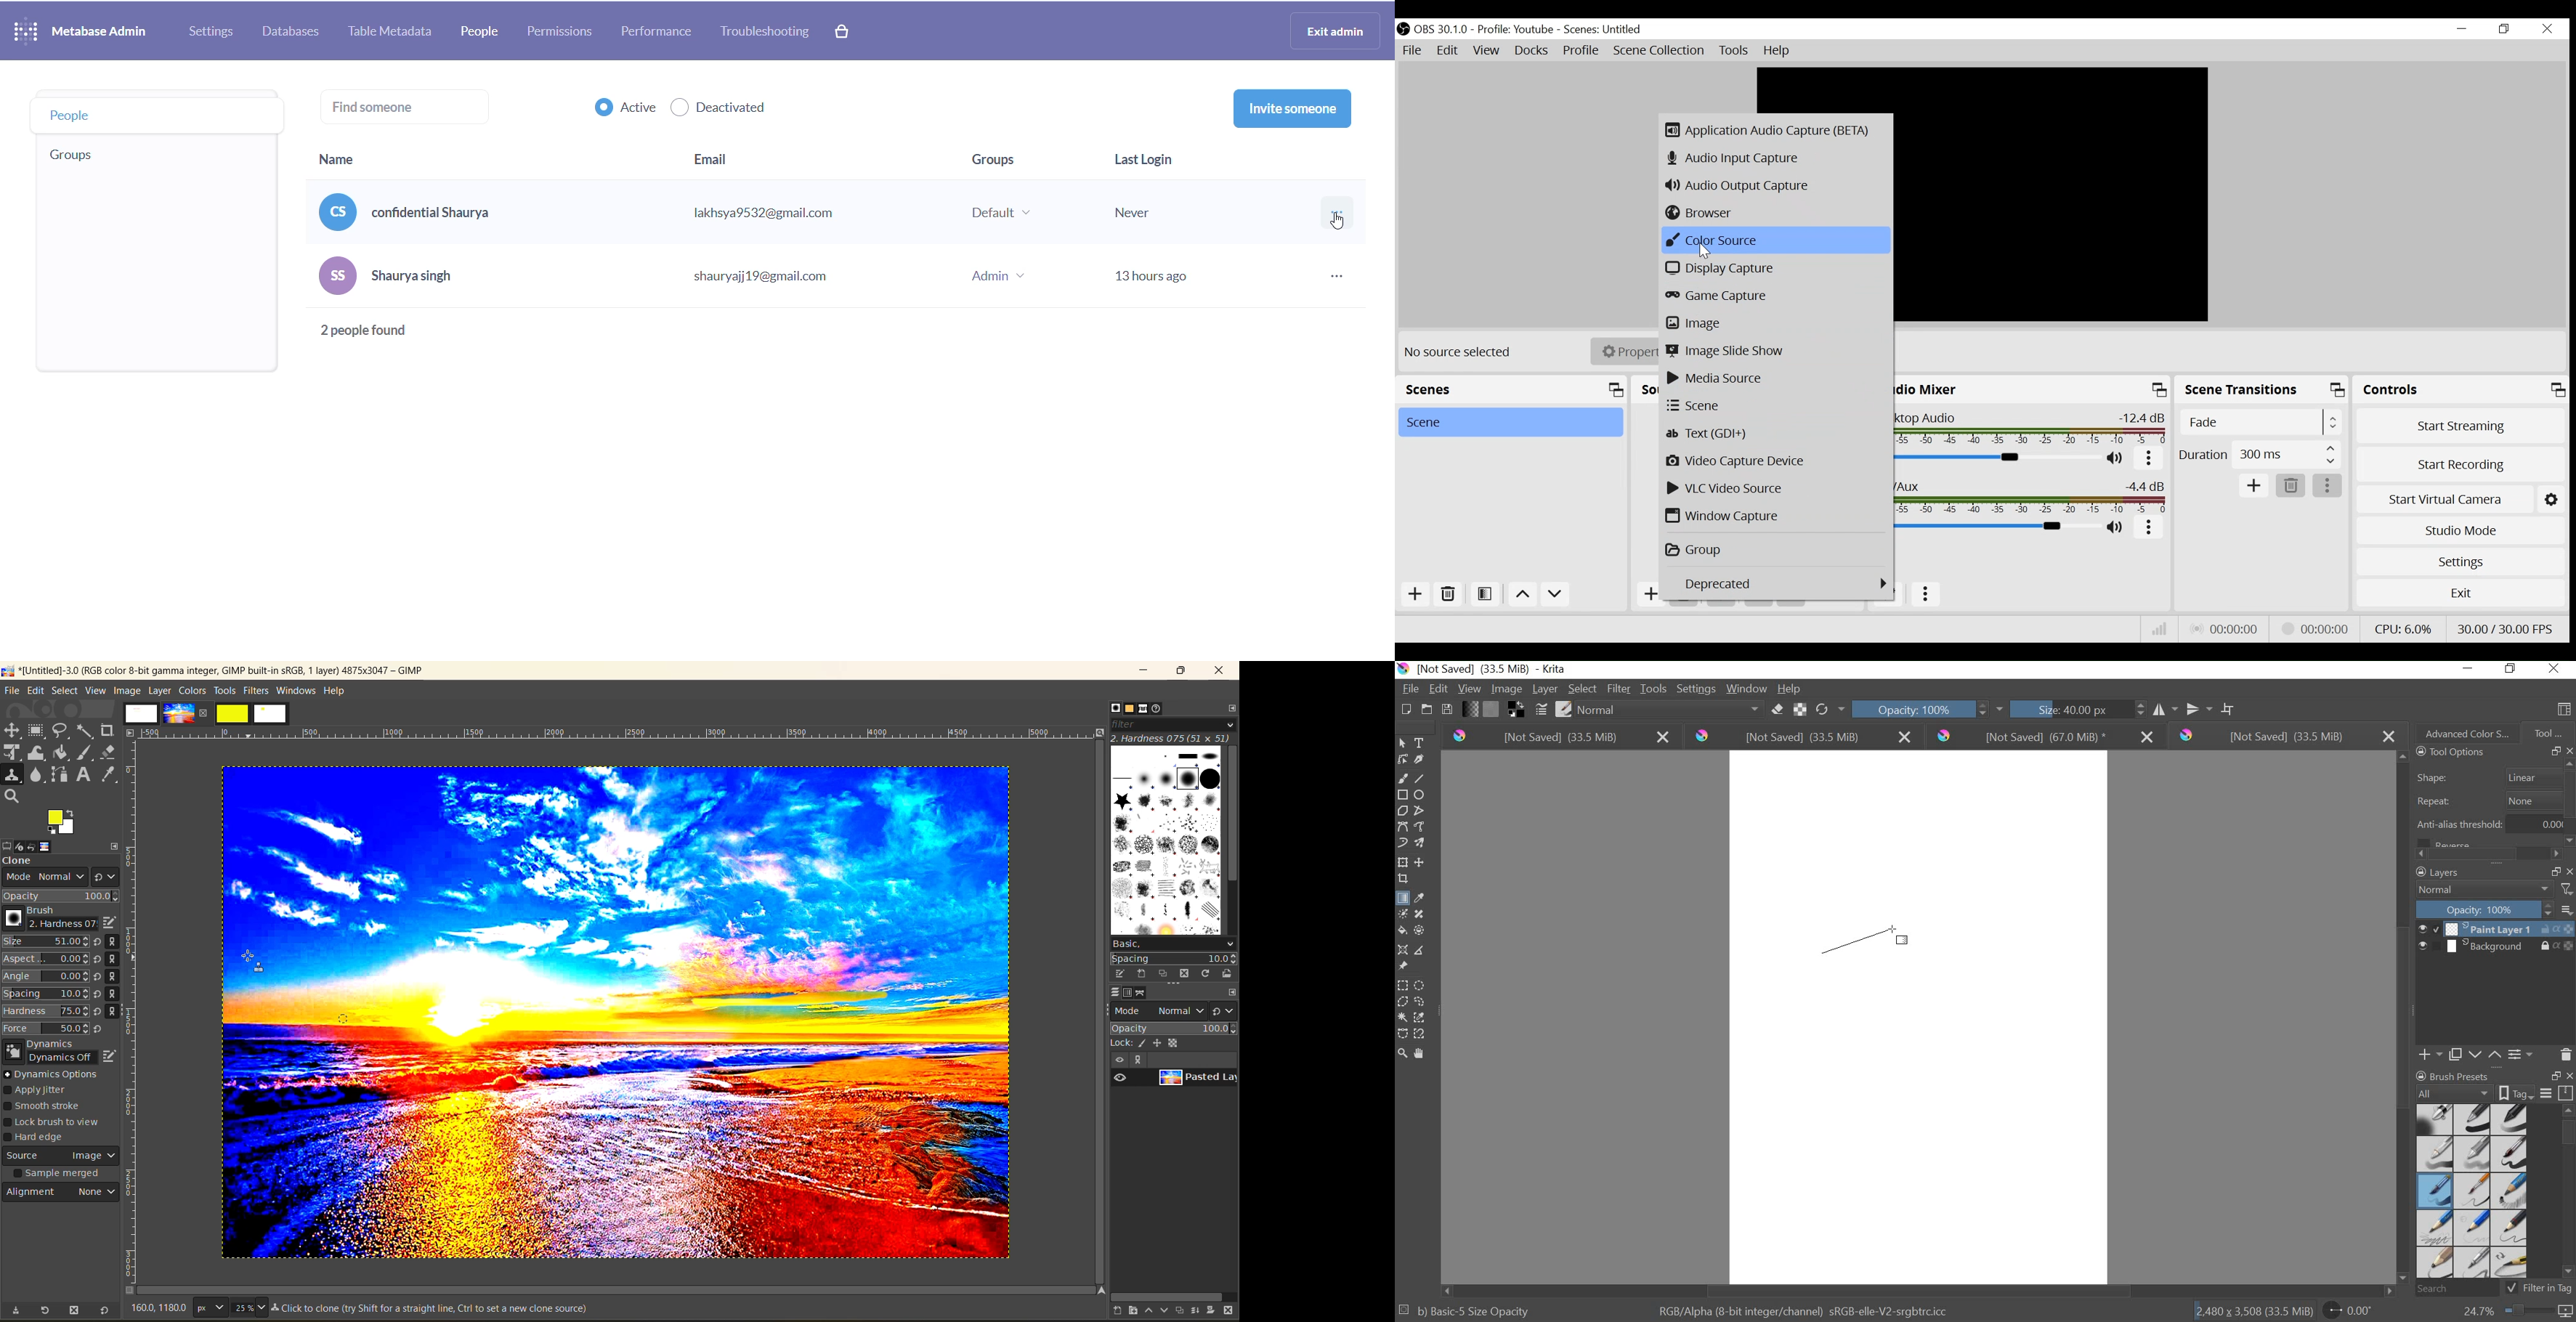 This screenshot has width=2576, height=1344. I want to click on FILE, so click(1410, 689).